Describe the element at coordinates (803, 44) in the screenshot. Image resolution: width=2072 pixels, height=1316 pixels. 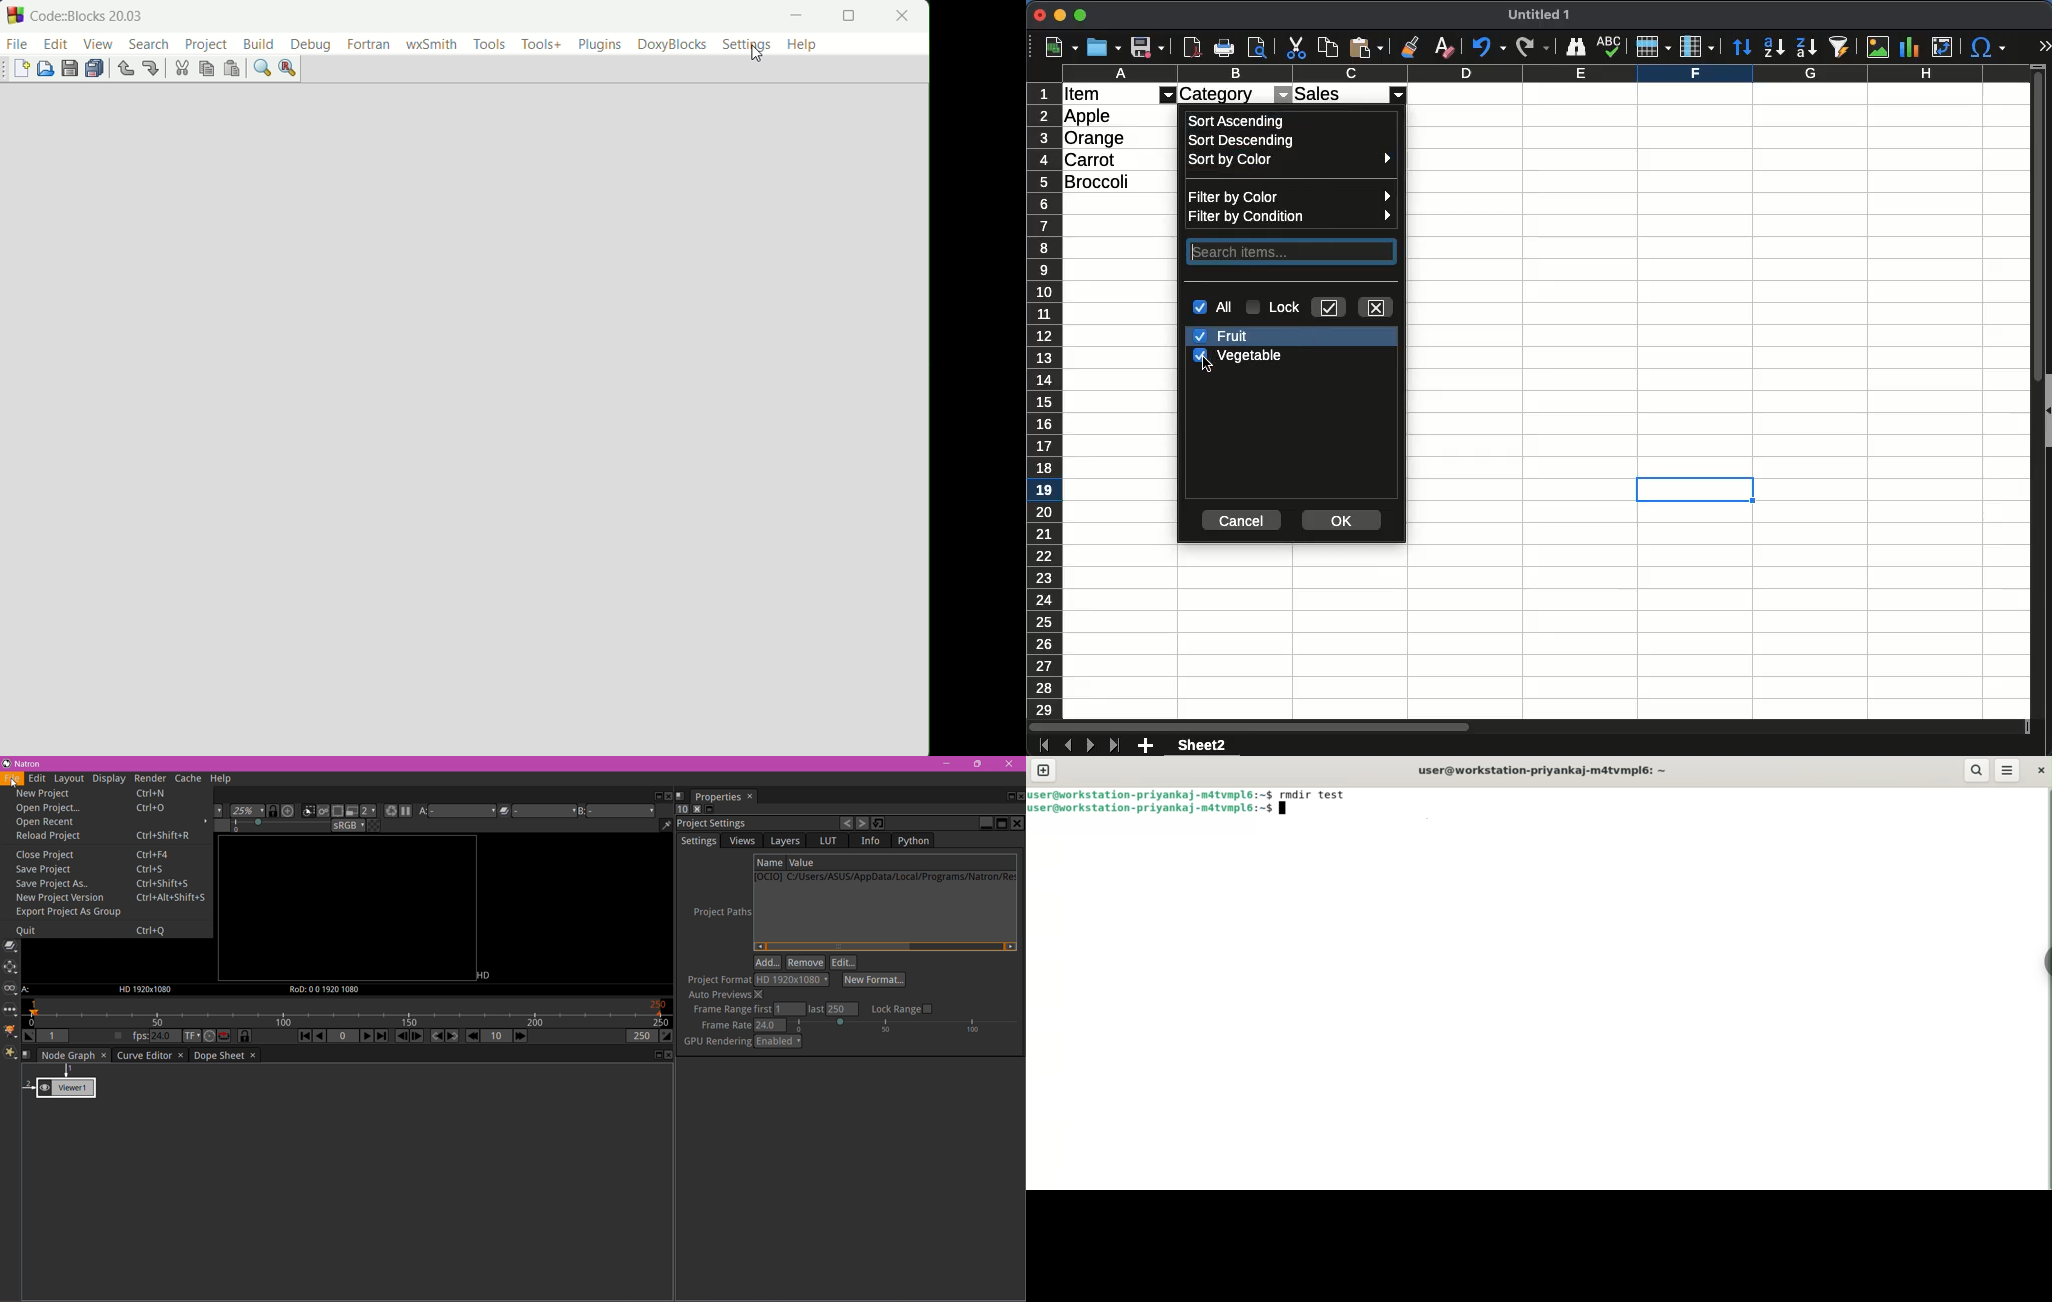
I see `help` at that location.